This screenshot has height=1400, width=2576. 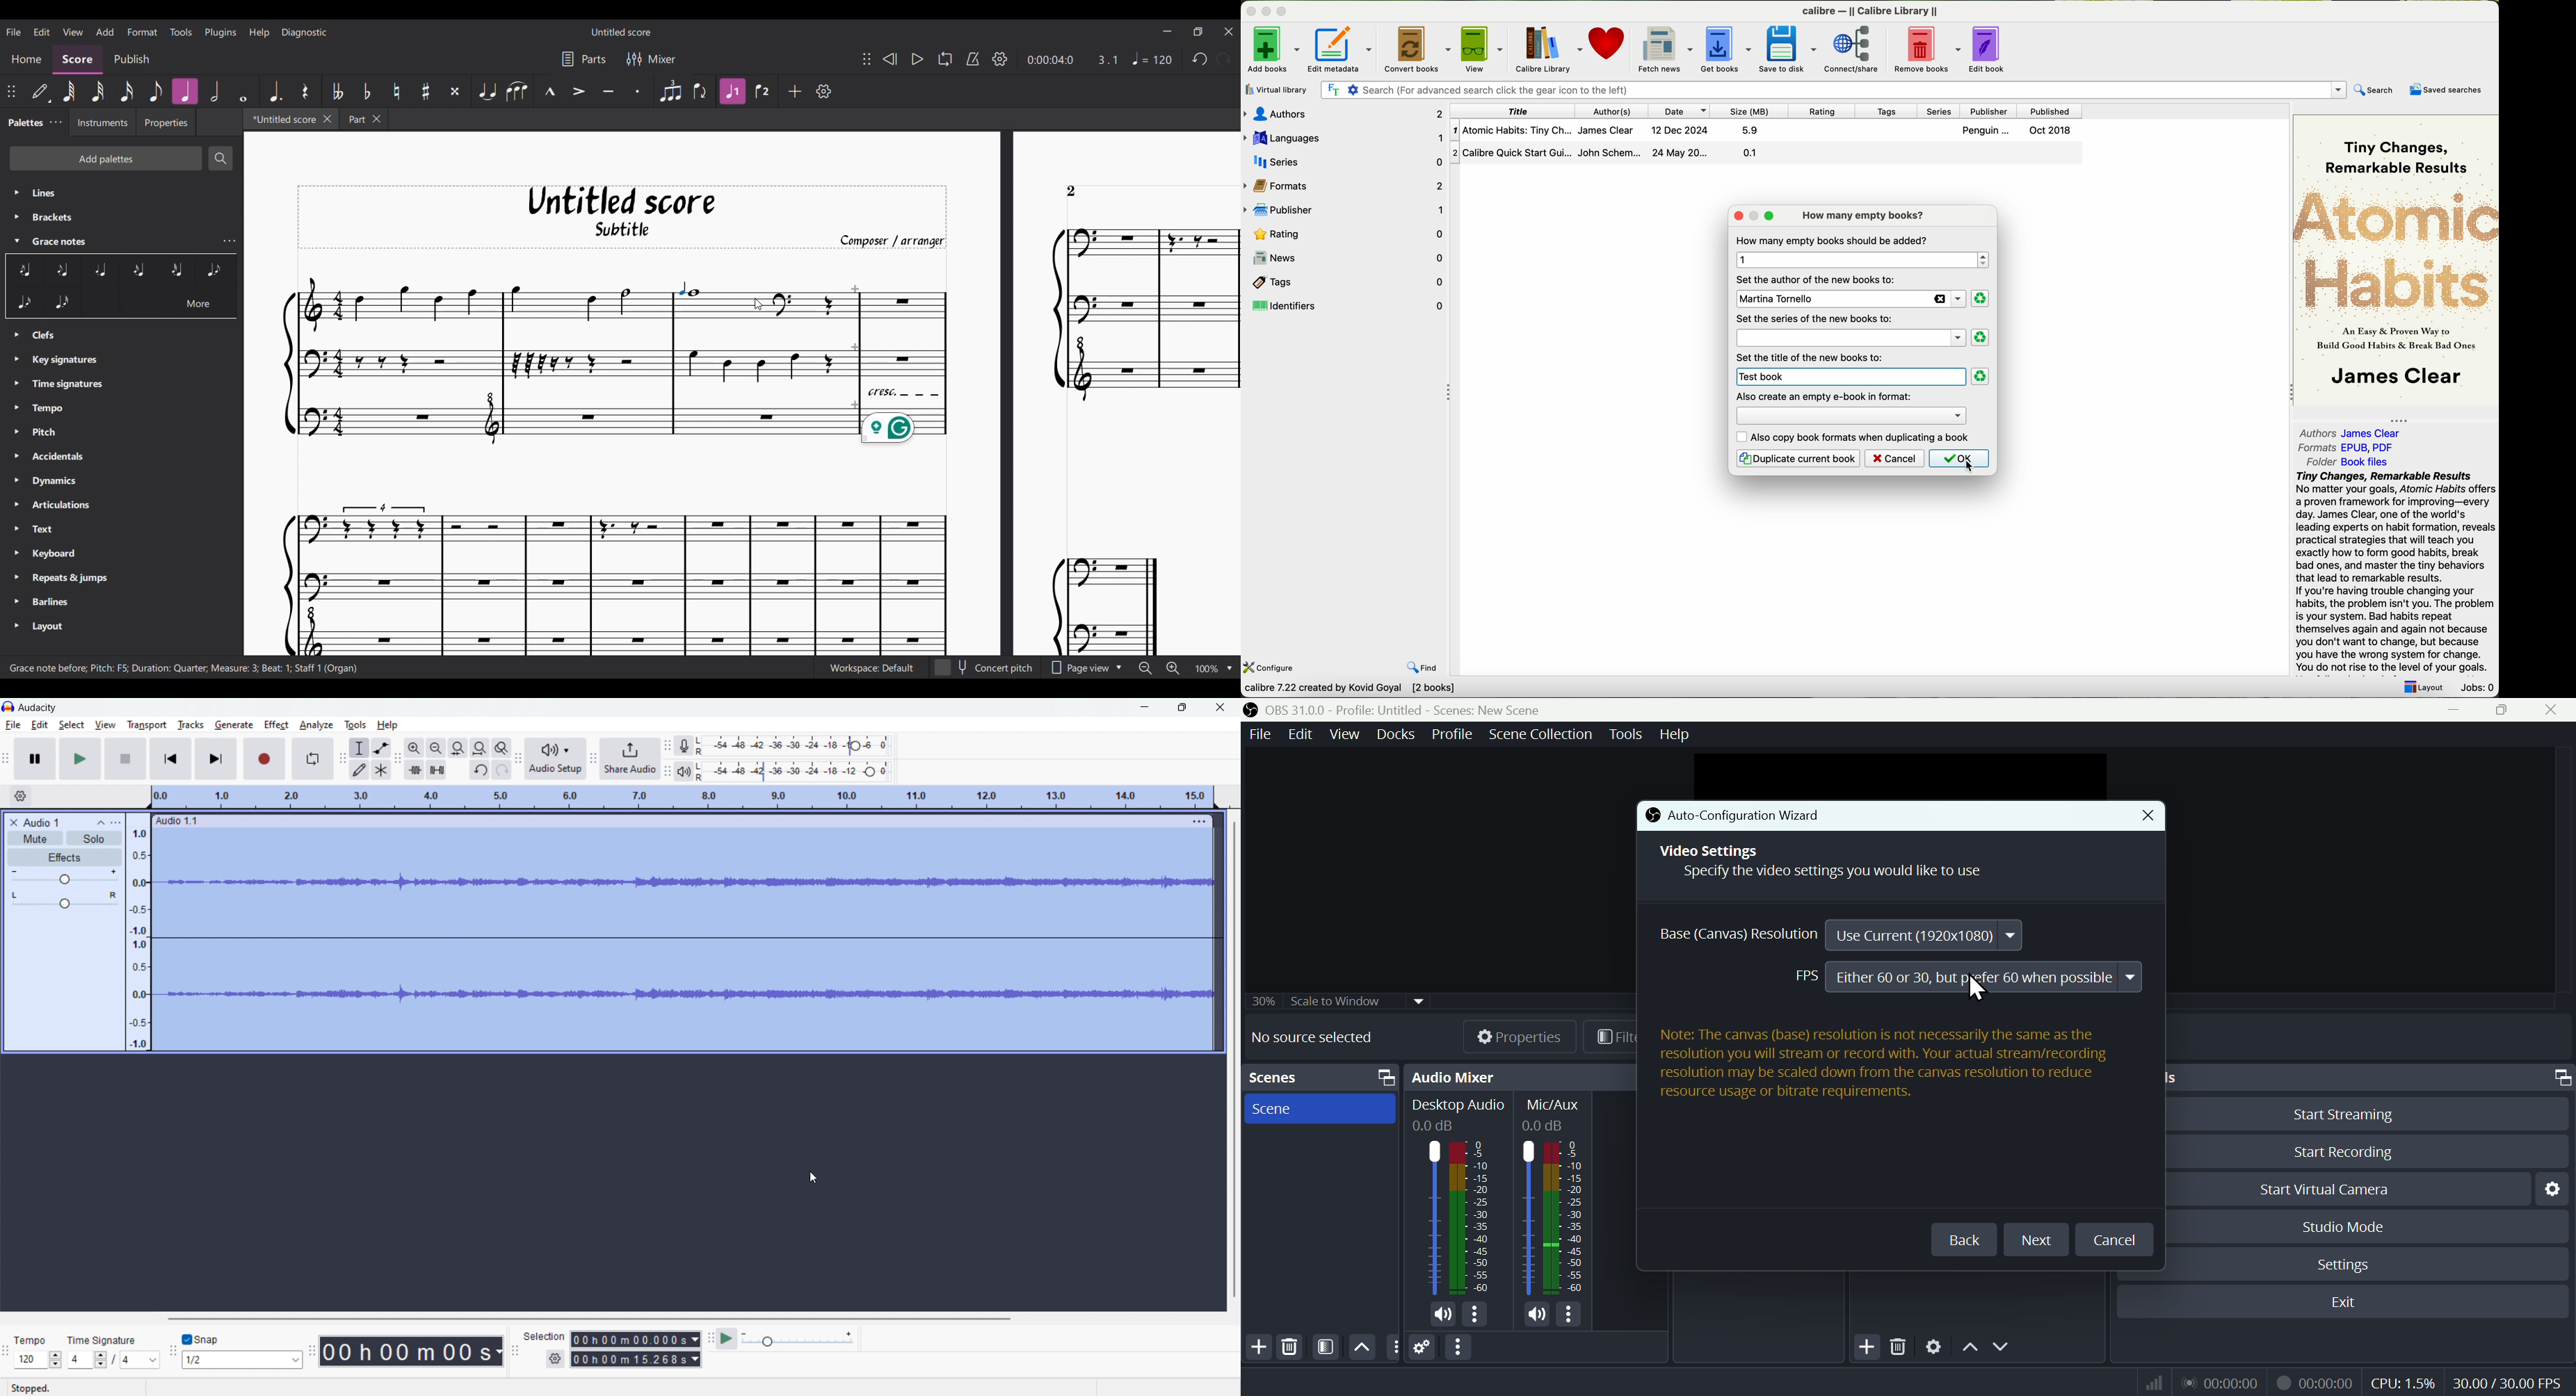 What do you see at coordinates (1342, 734) in the screenshot?
I see `View` at bounding box center [1342, 734].